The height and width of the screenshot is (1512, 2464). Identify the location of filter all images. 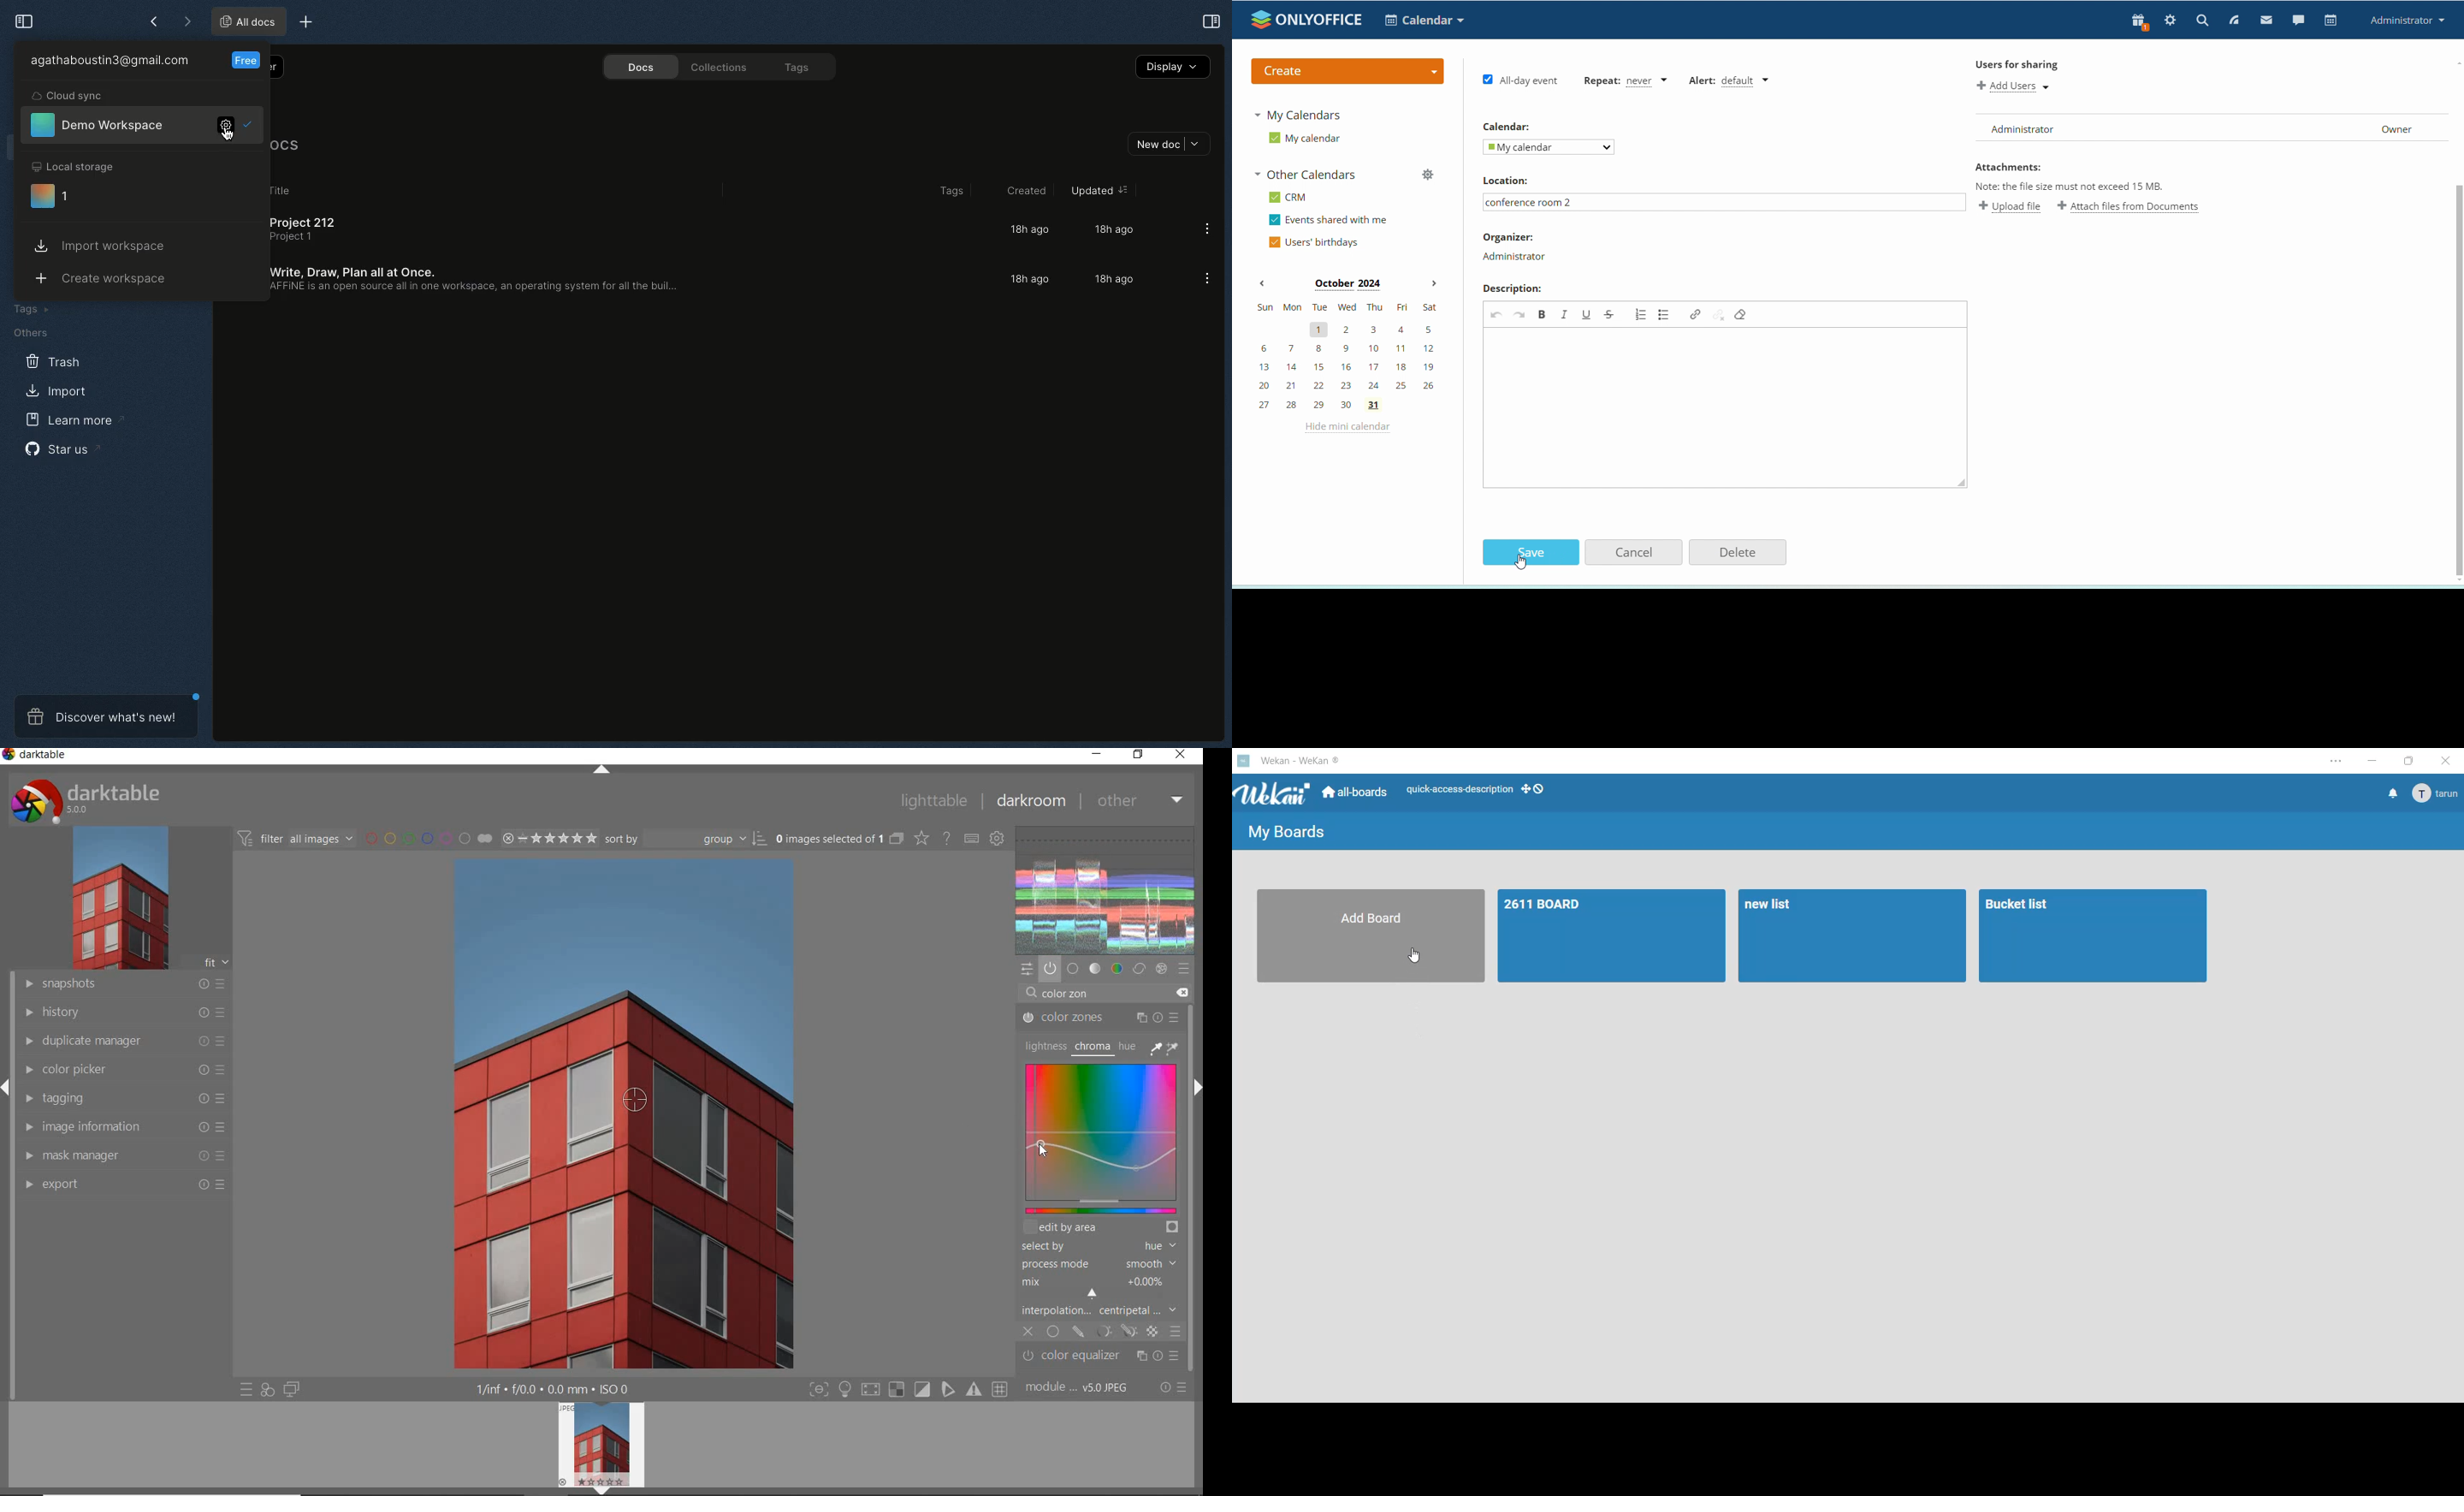
(297, 838).